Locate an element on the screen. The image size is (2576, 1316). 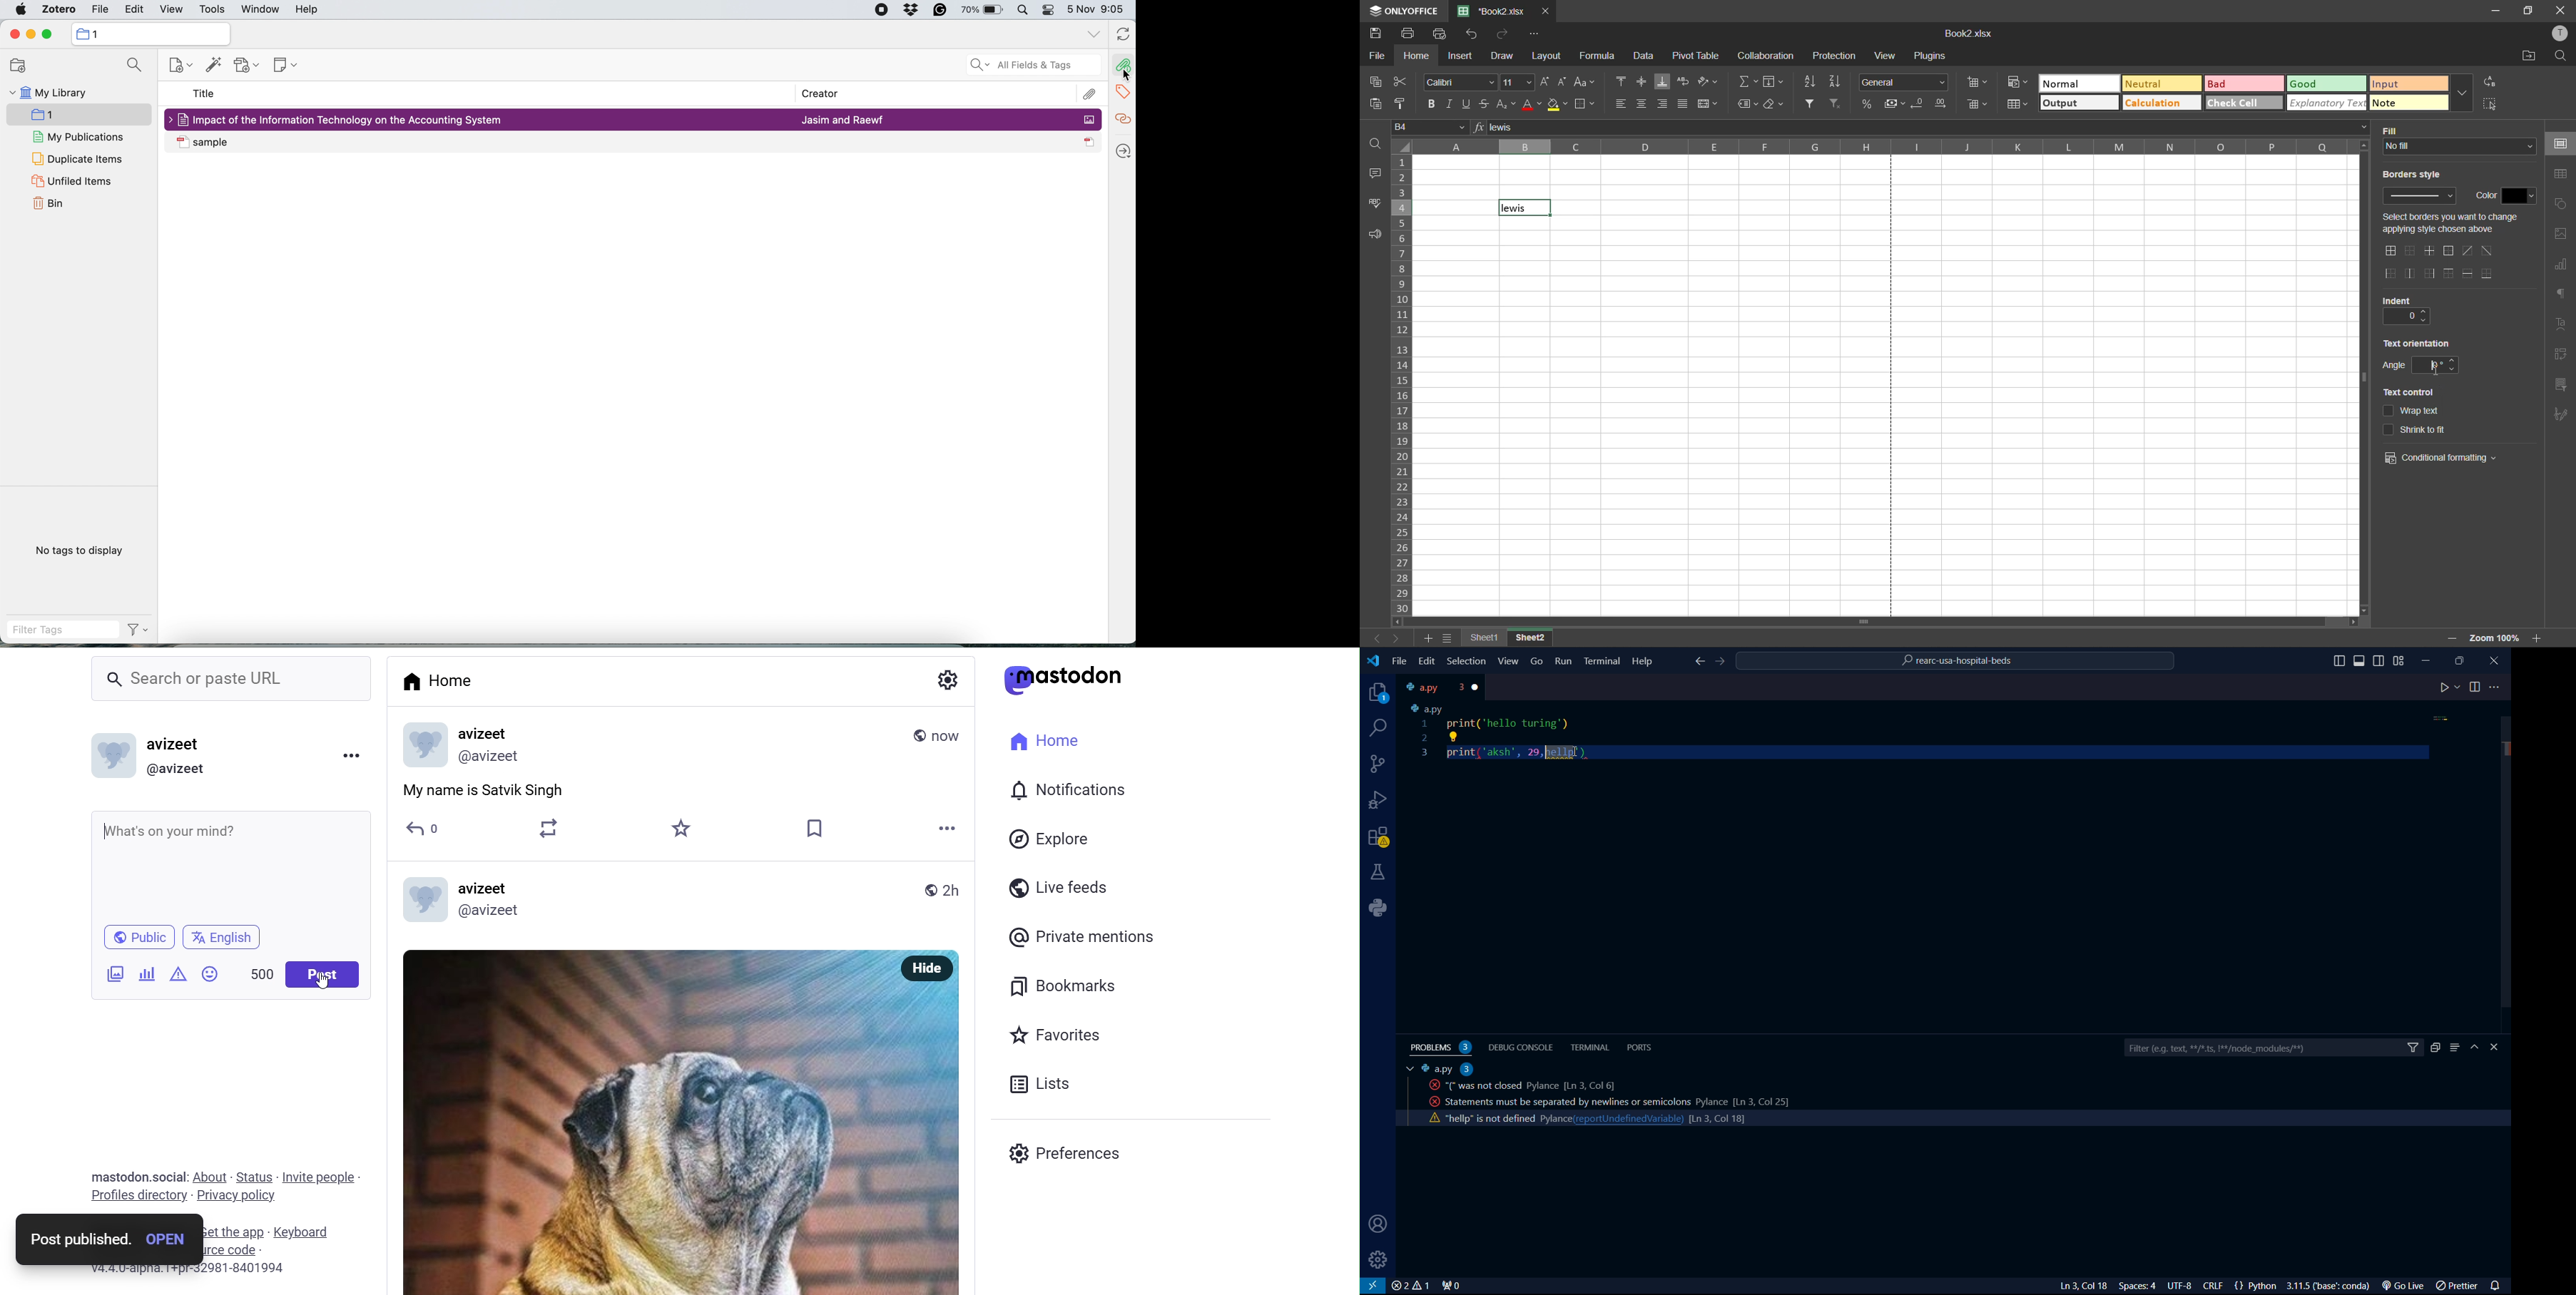
problems 2 is located at coordinates (1444, 1047).